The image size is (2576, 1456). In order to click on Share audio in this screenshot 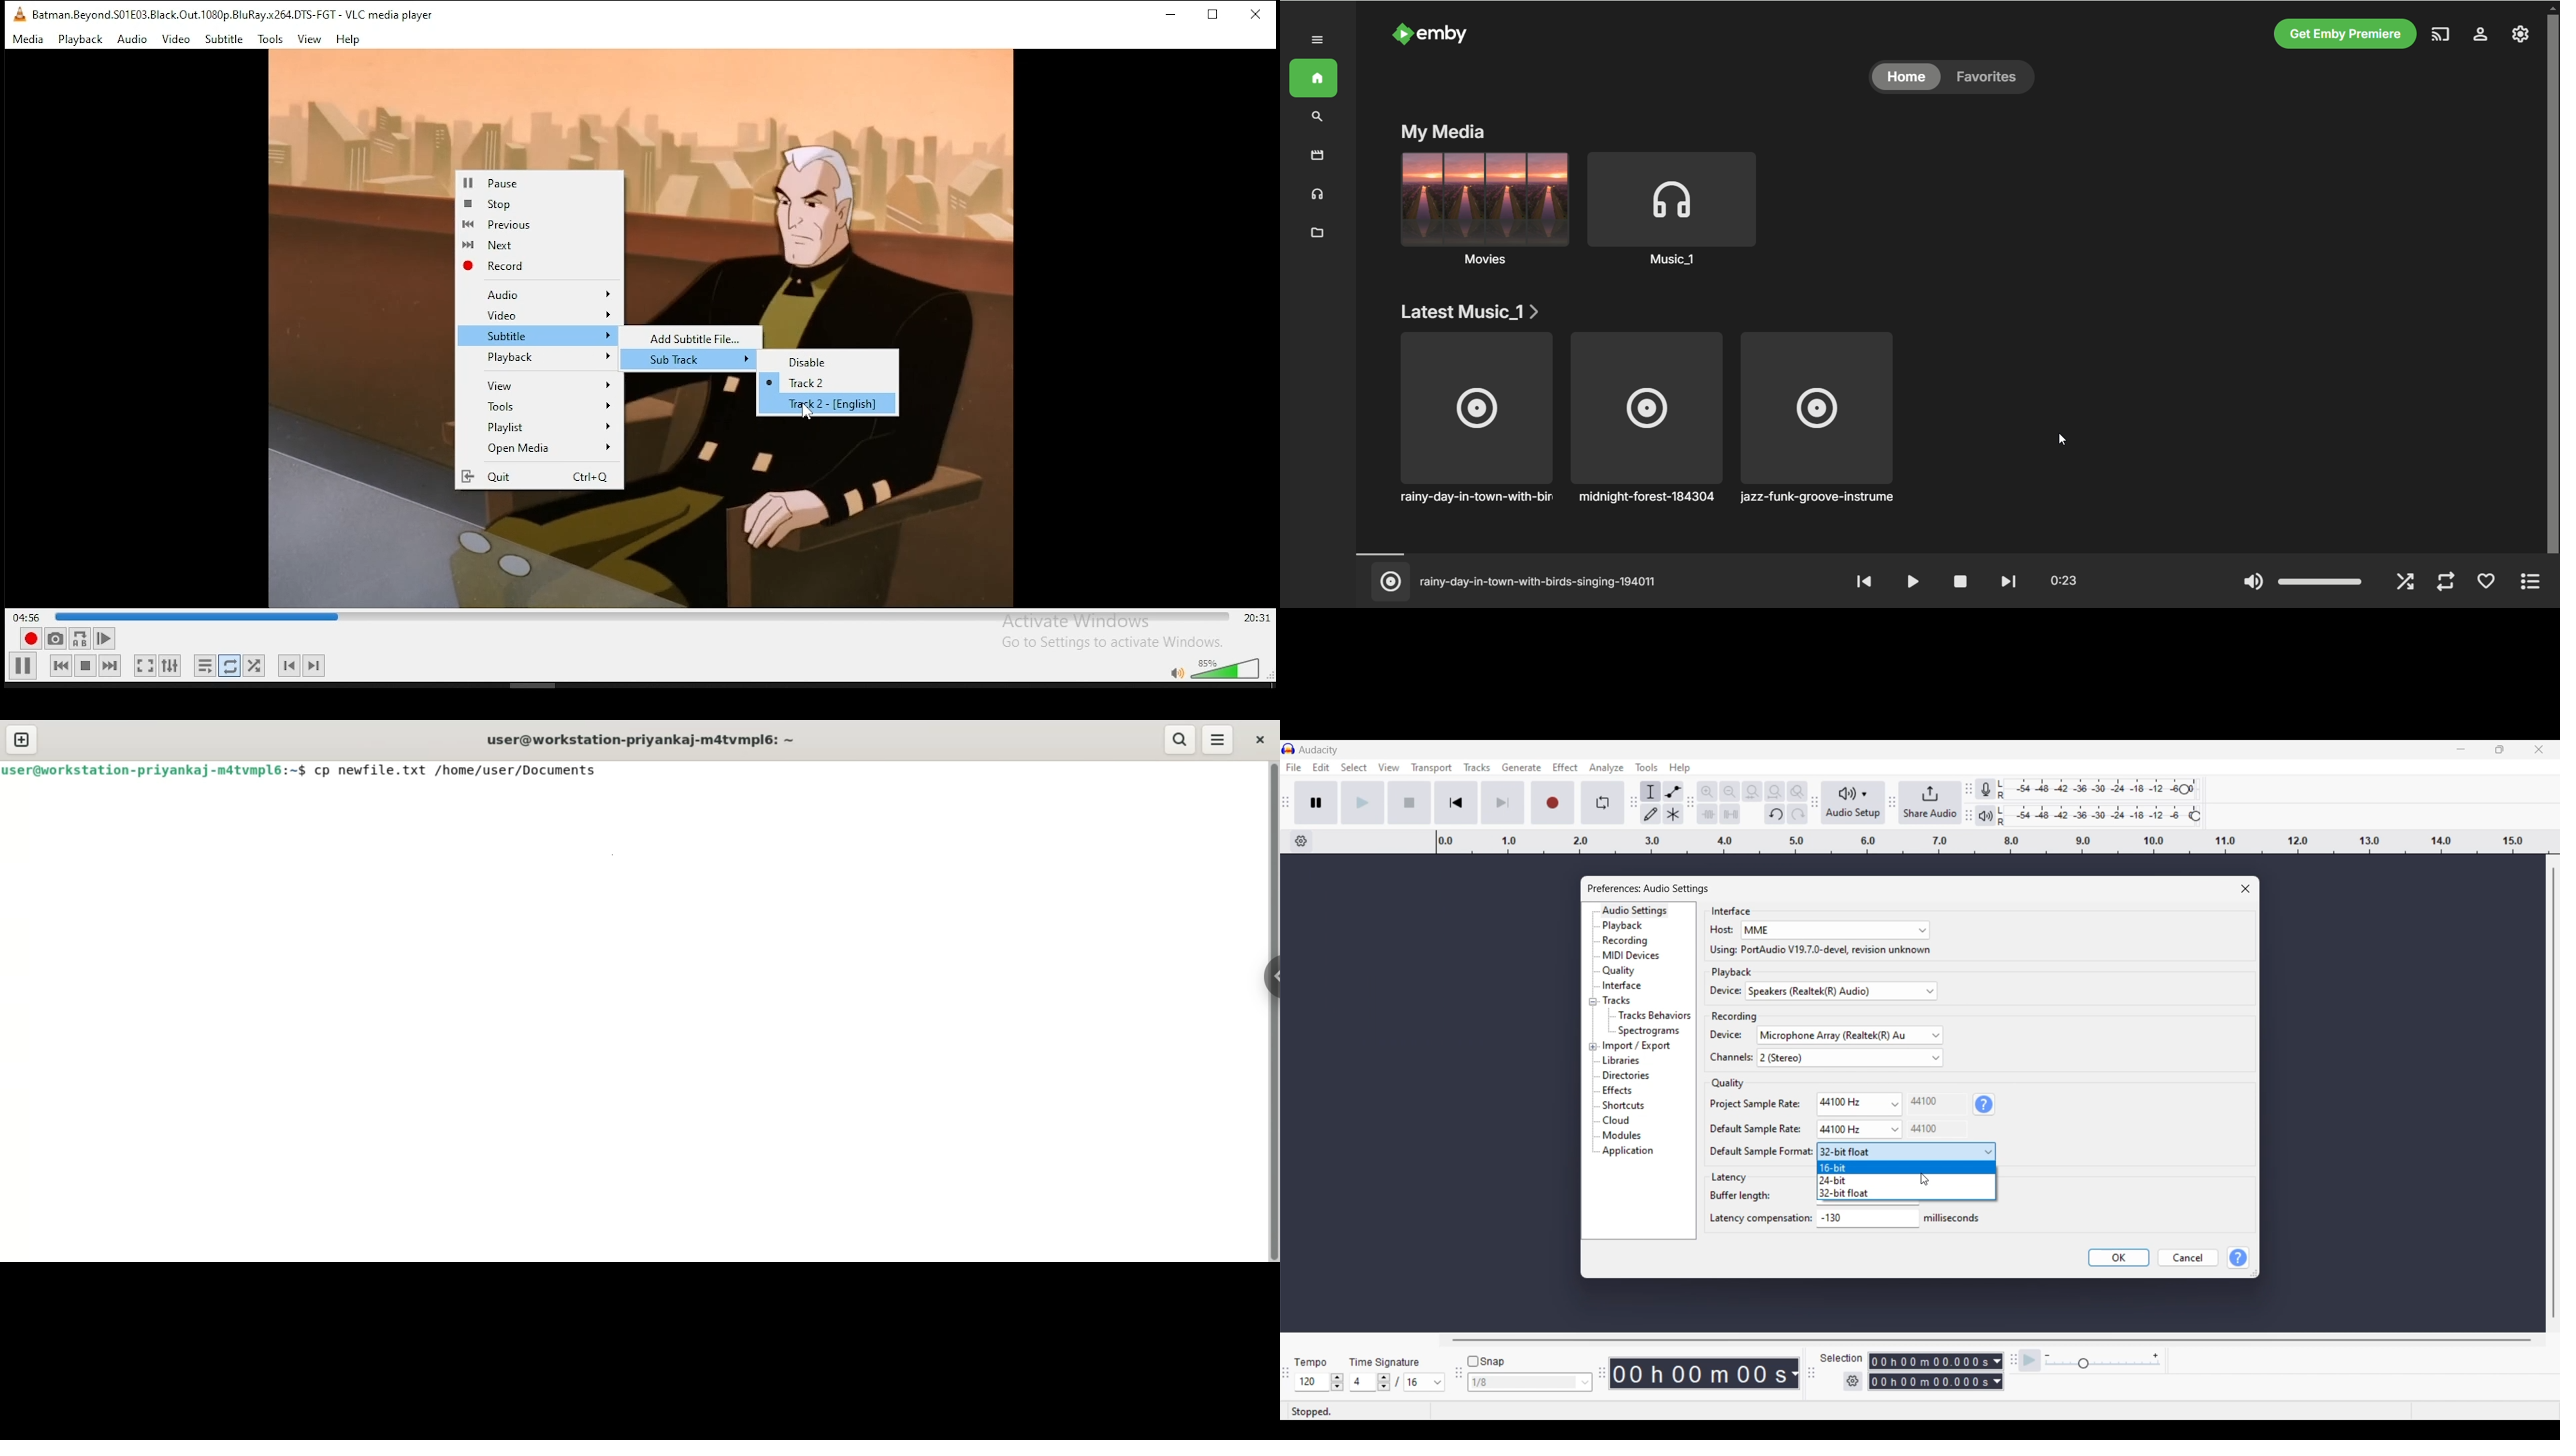, I will do `click(1930, 803)`.